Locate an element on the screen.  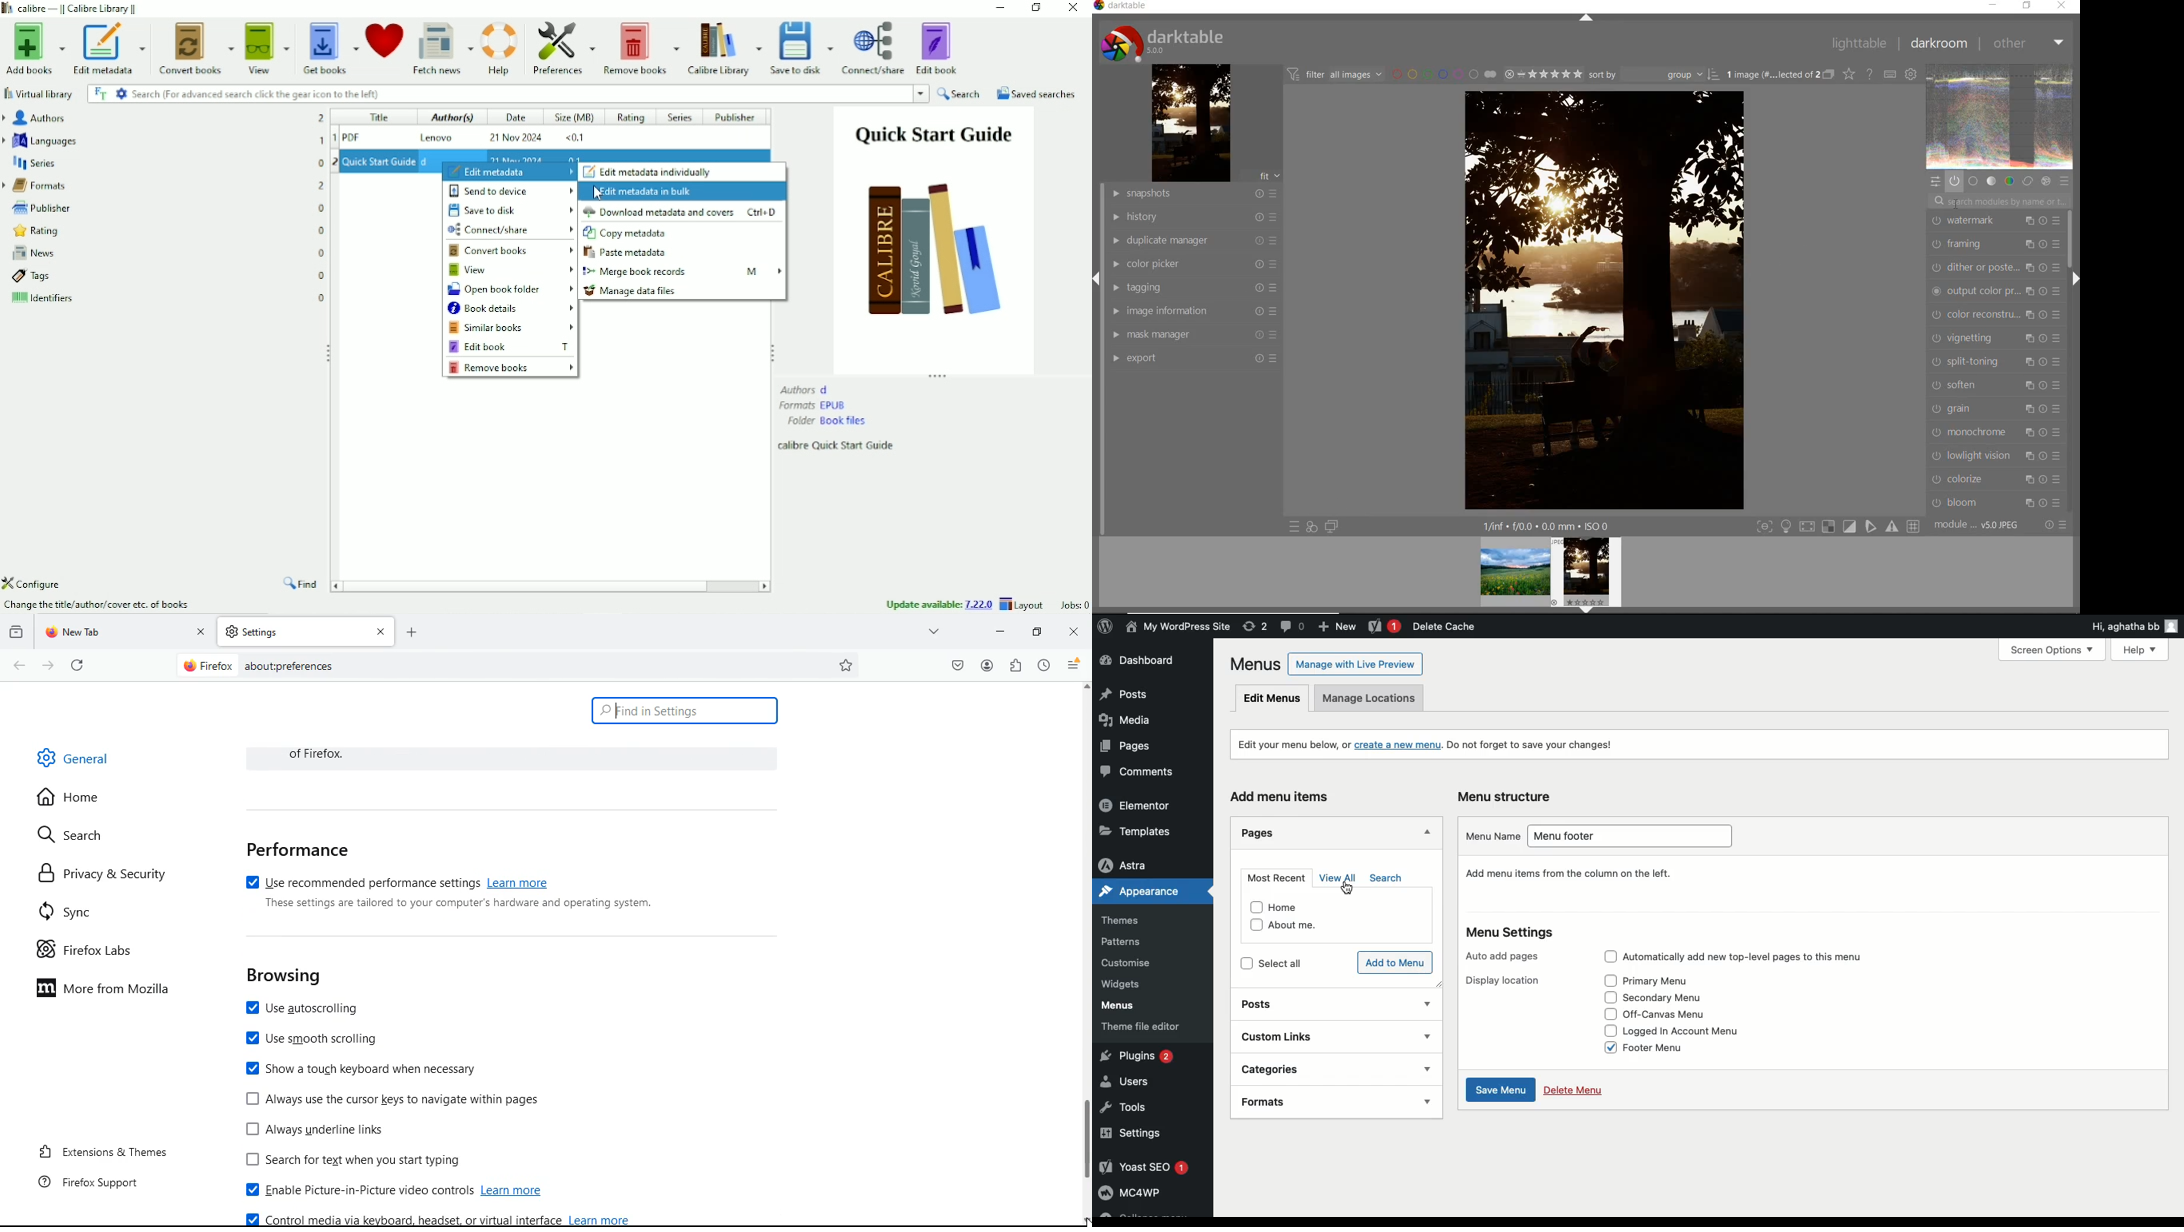
firefox labs is located at coordinates (91, 952).